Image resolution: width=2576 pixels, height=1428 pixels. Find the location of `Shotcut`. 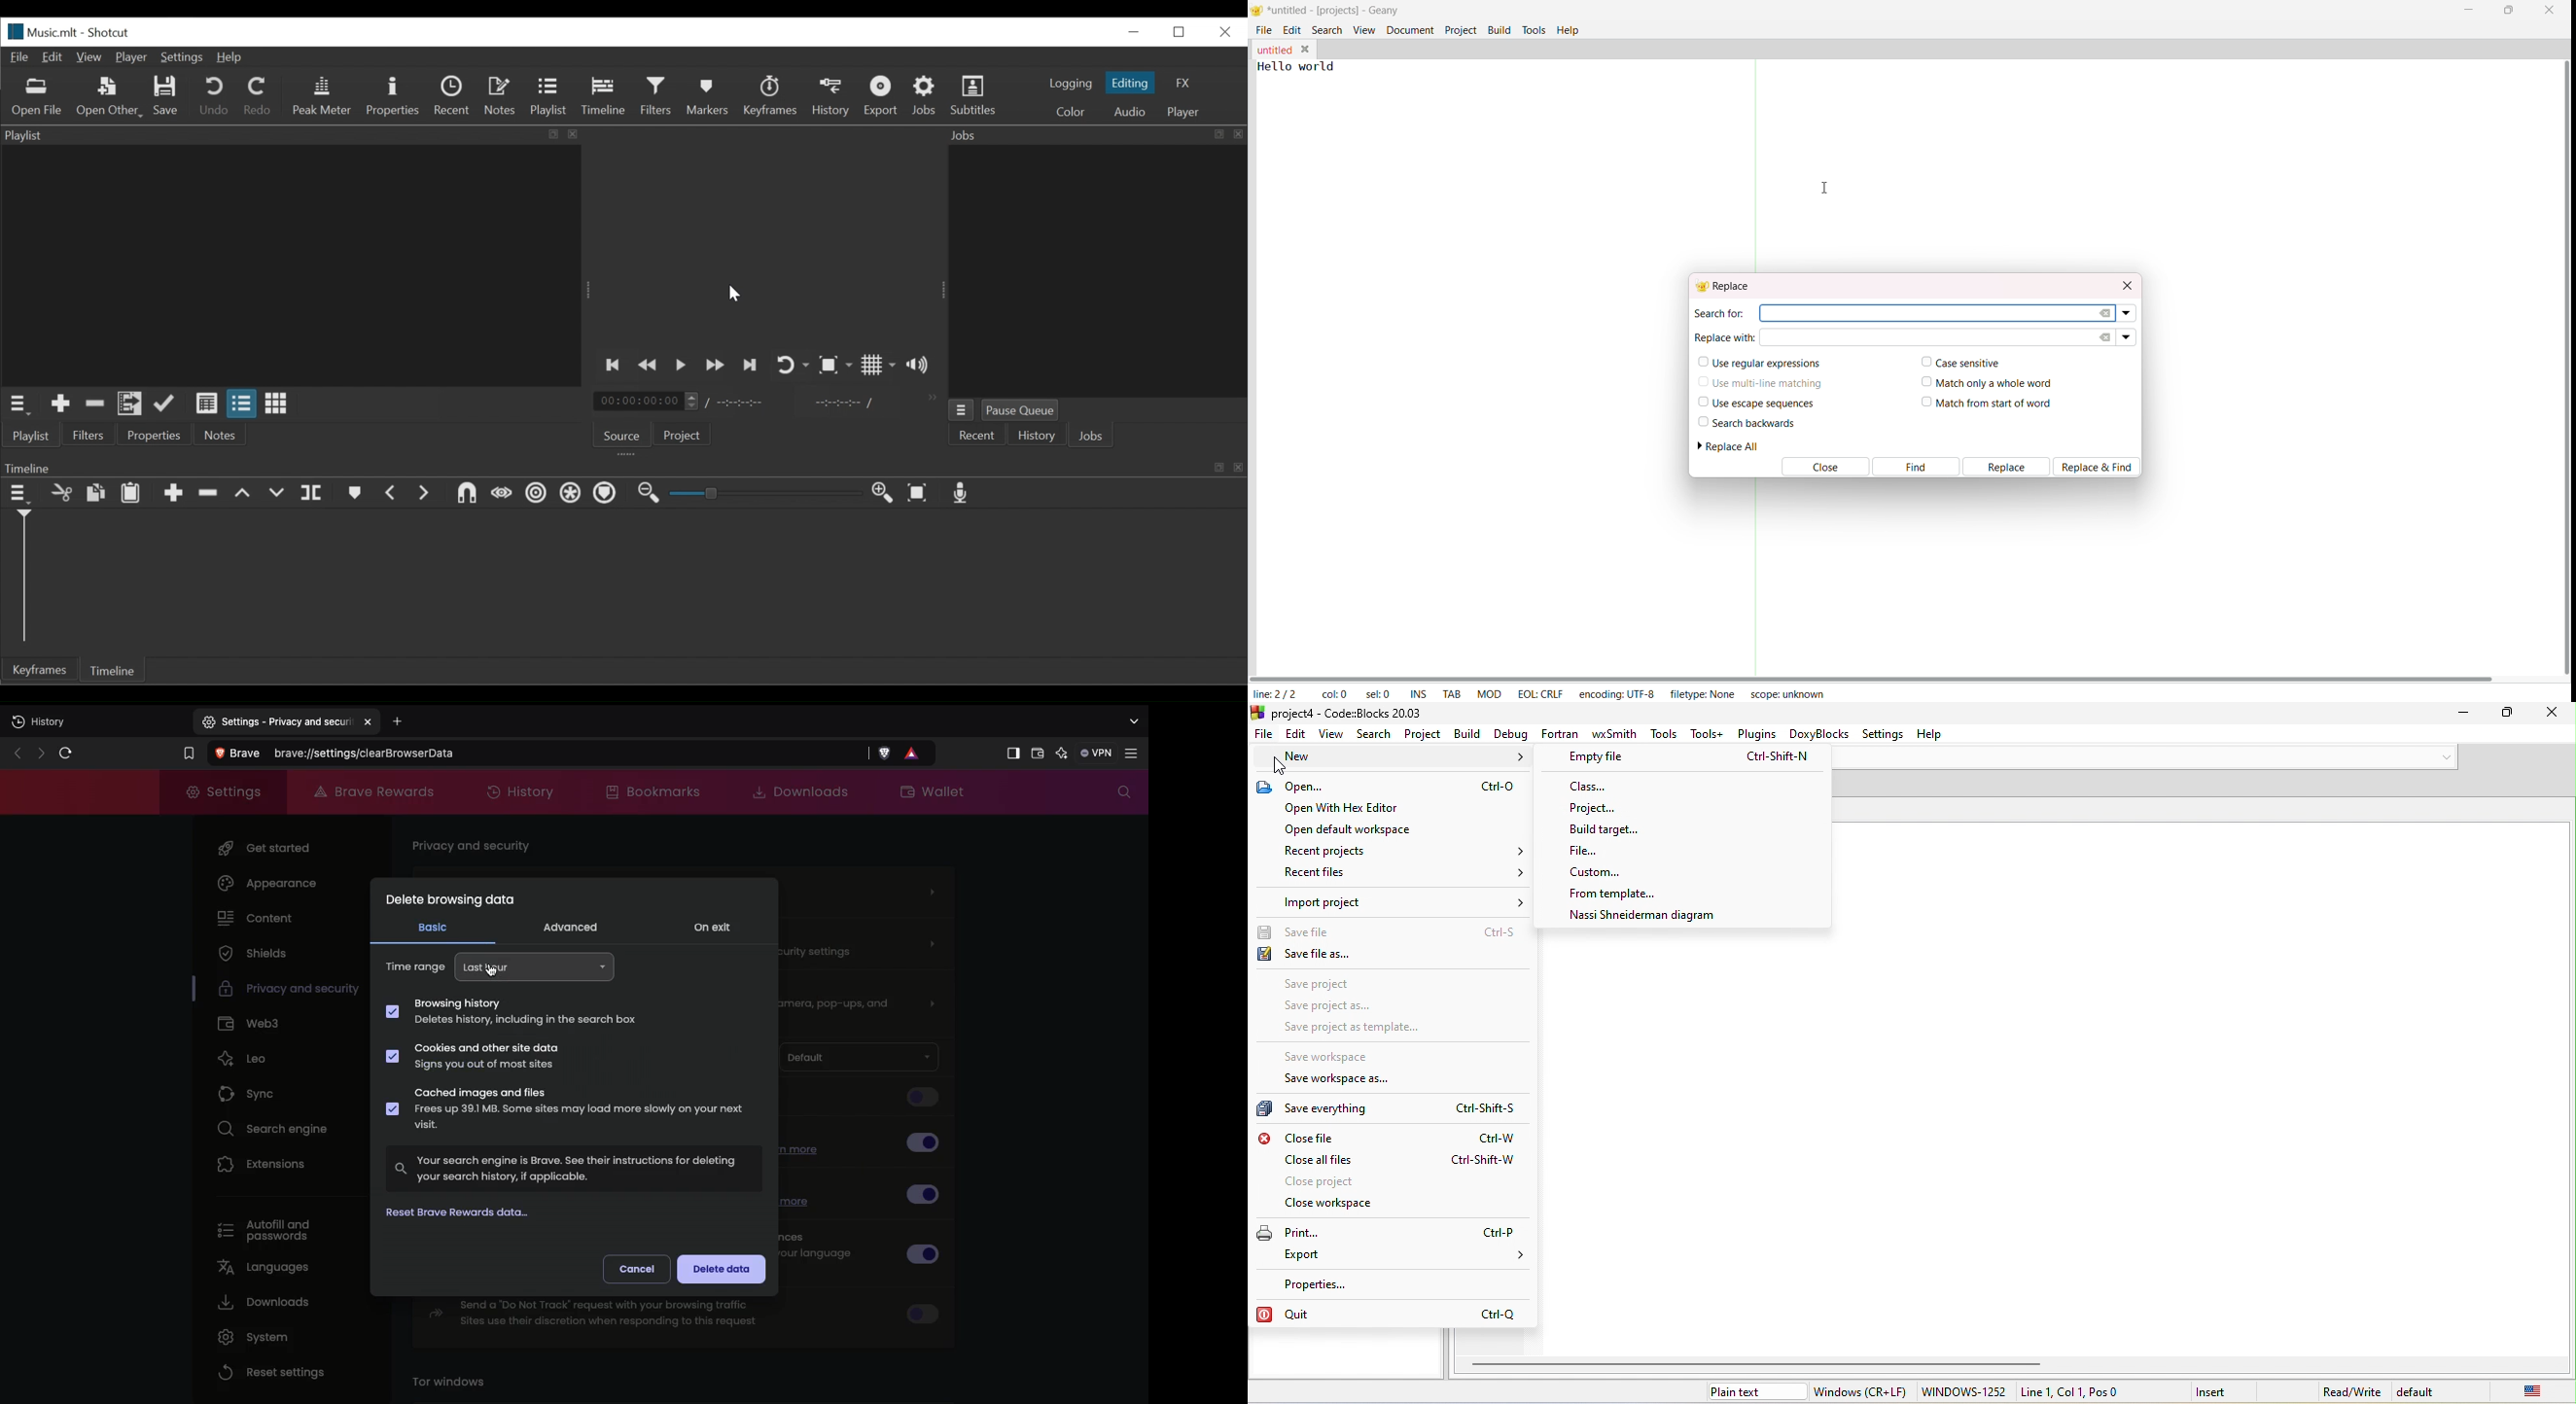

Shotcut is located at coordinates (103, 32).